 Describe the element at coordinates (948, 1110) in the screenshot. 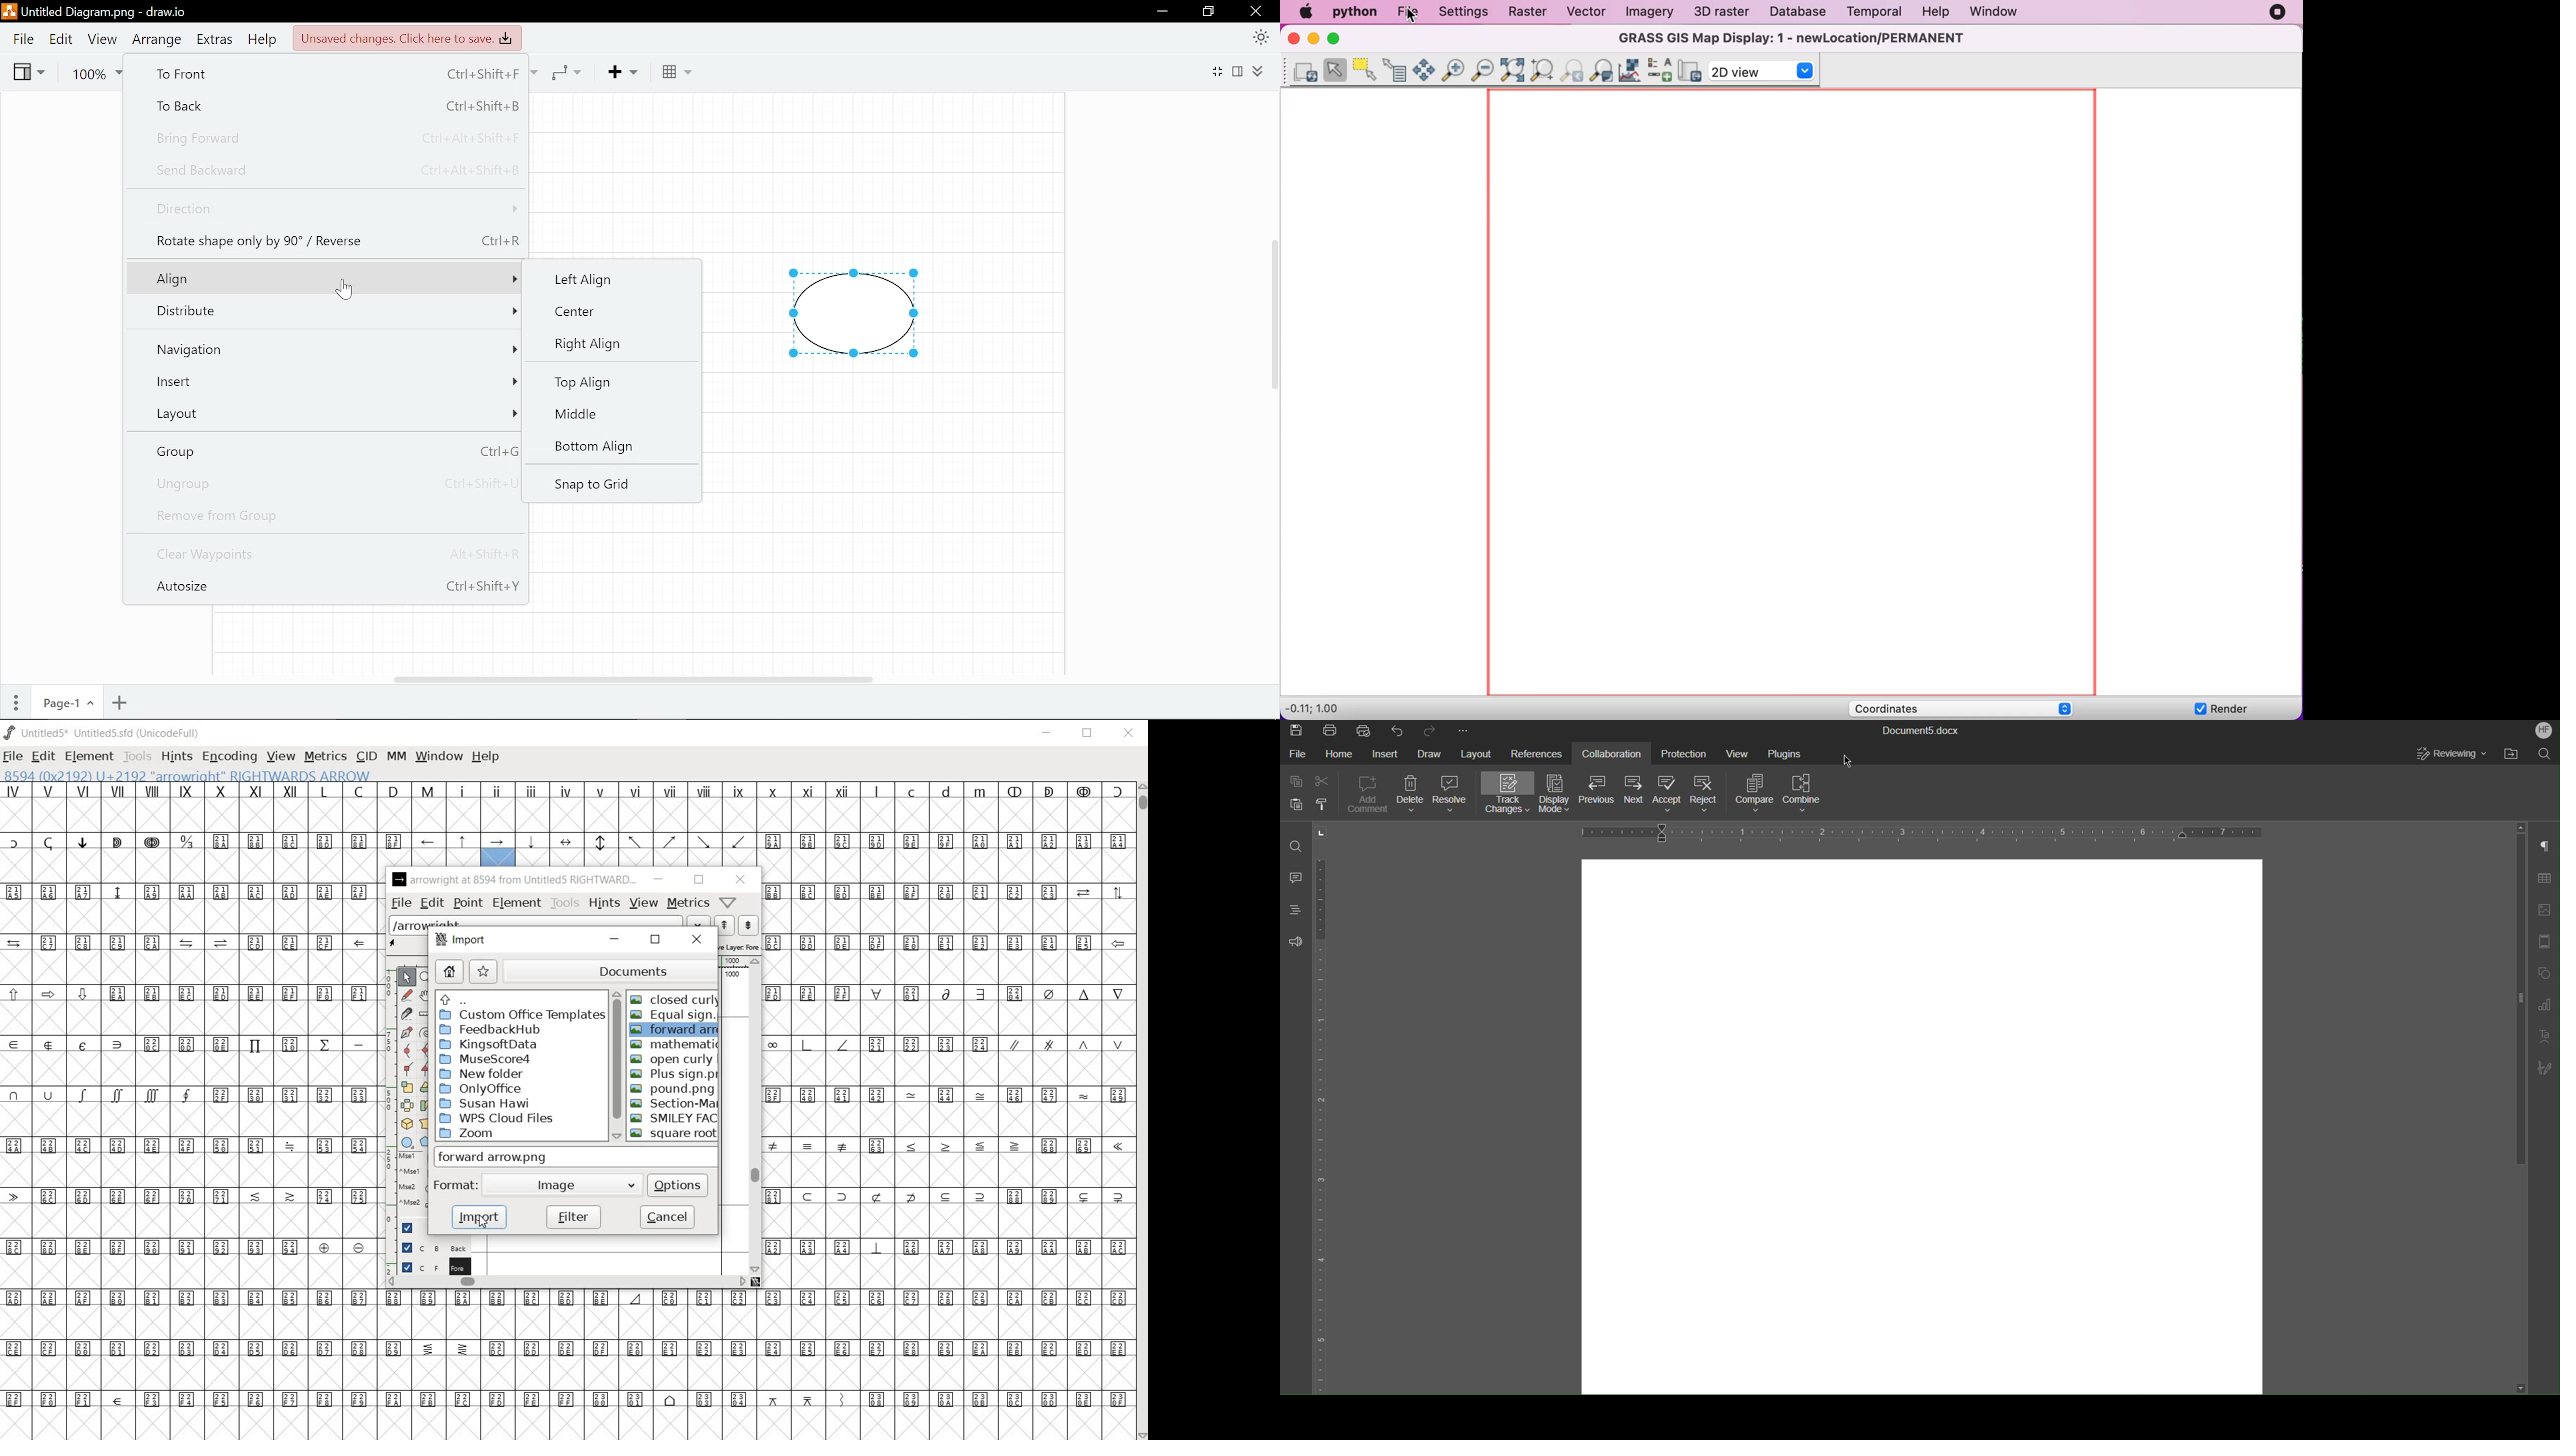

I see `glyph characters` at that location.